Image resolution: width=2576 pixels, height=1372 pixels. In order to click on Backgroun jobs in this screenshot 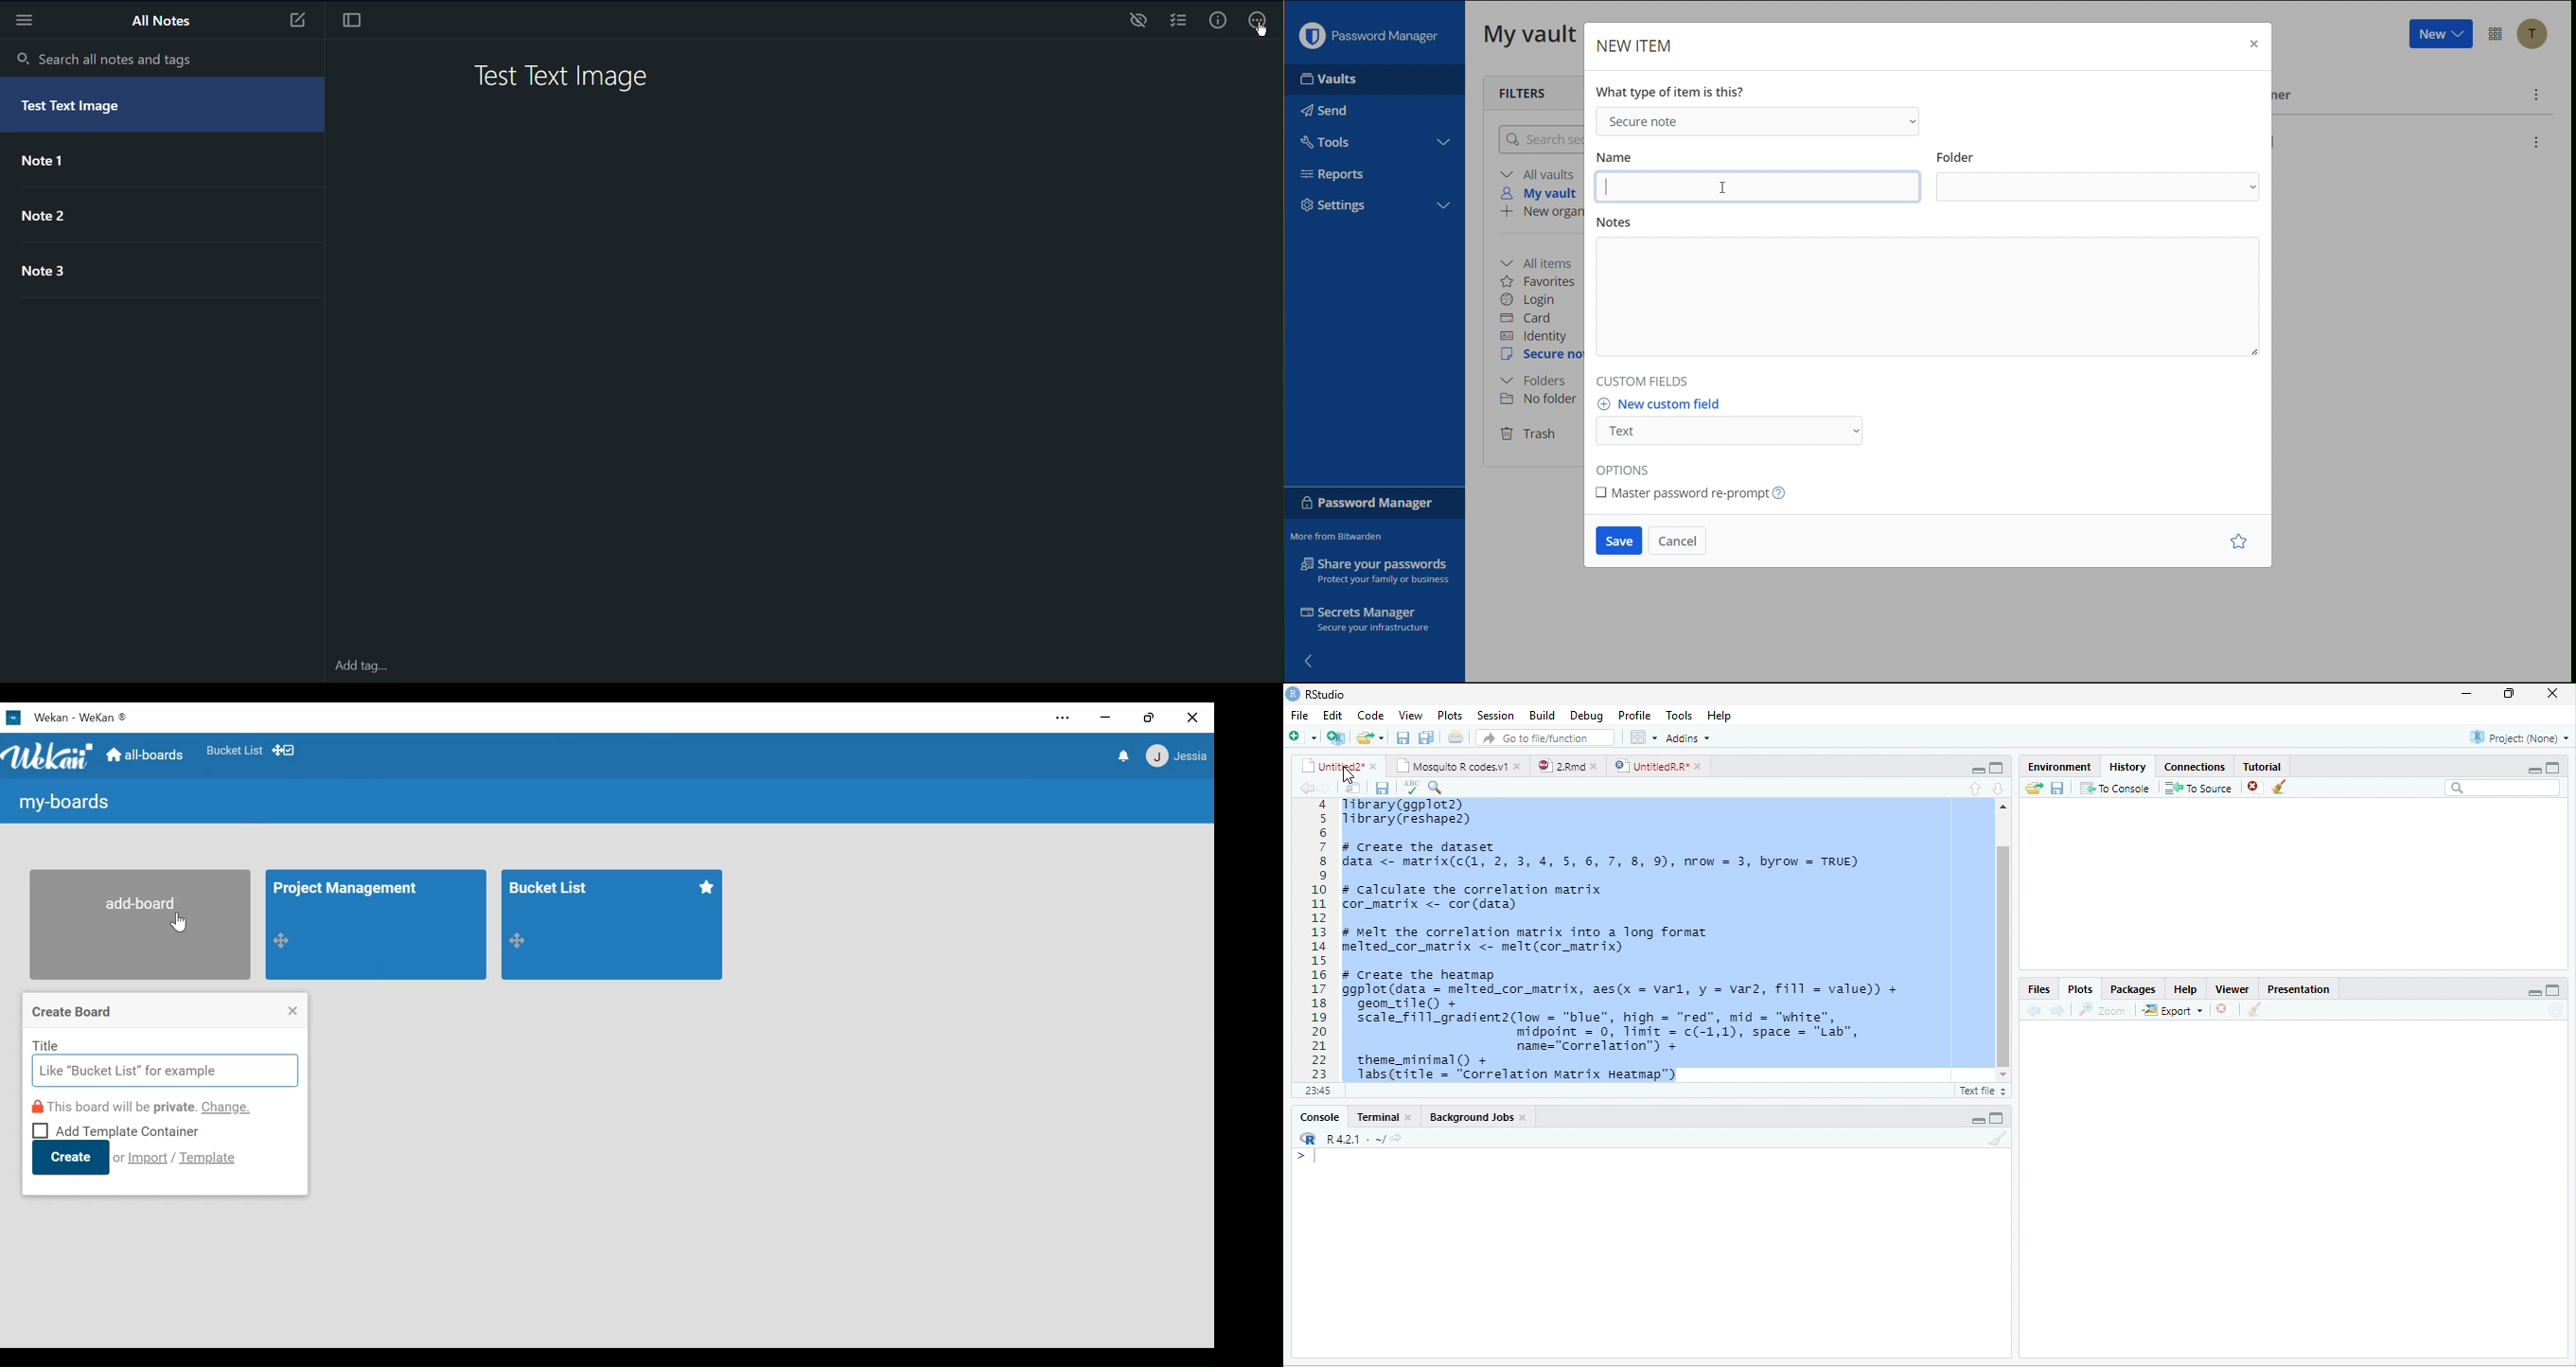, I will do `click(1489, 1117)`.